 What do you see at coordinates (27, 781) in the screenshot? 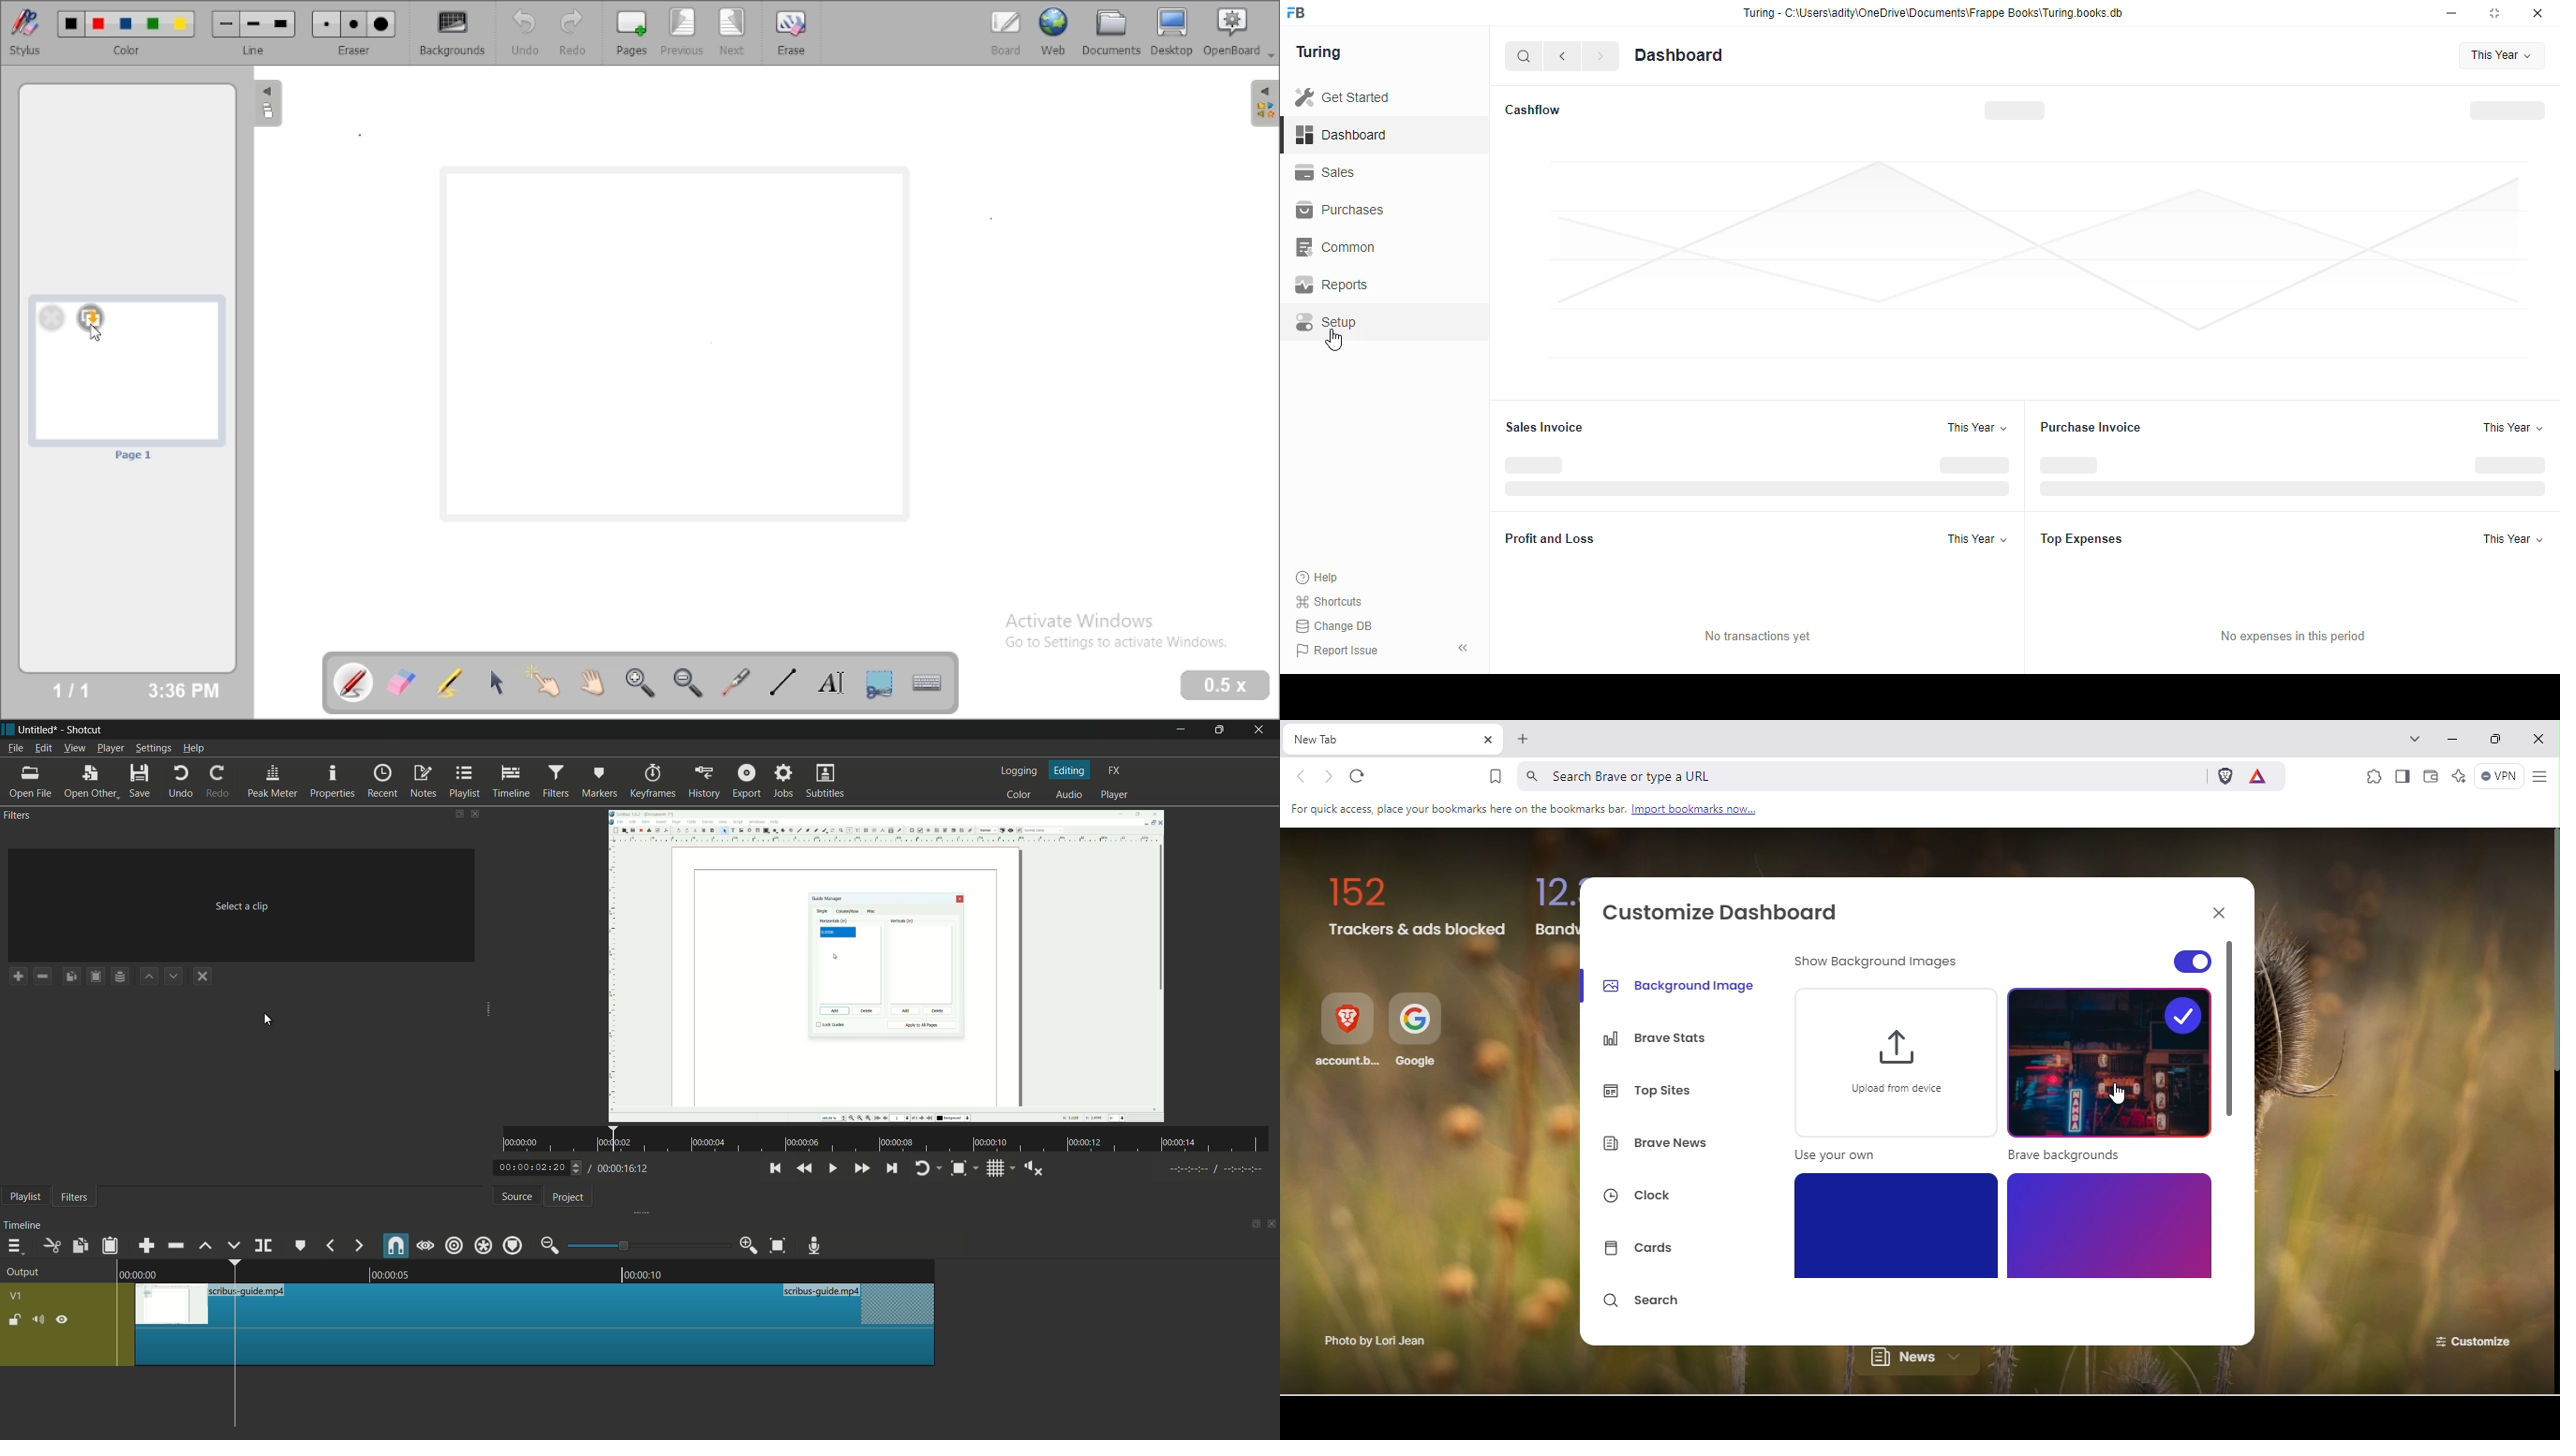
I see `open file` at bounding box center [27, 781].